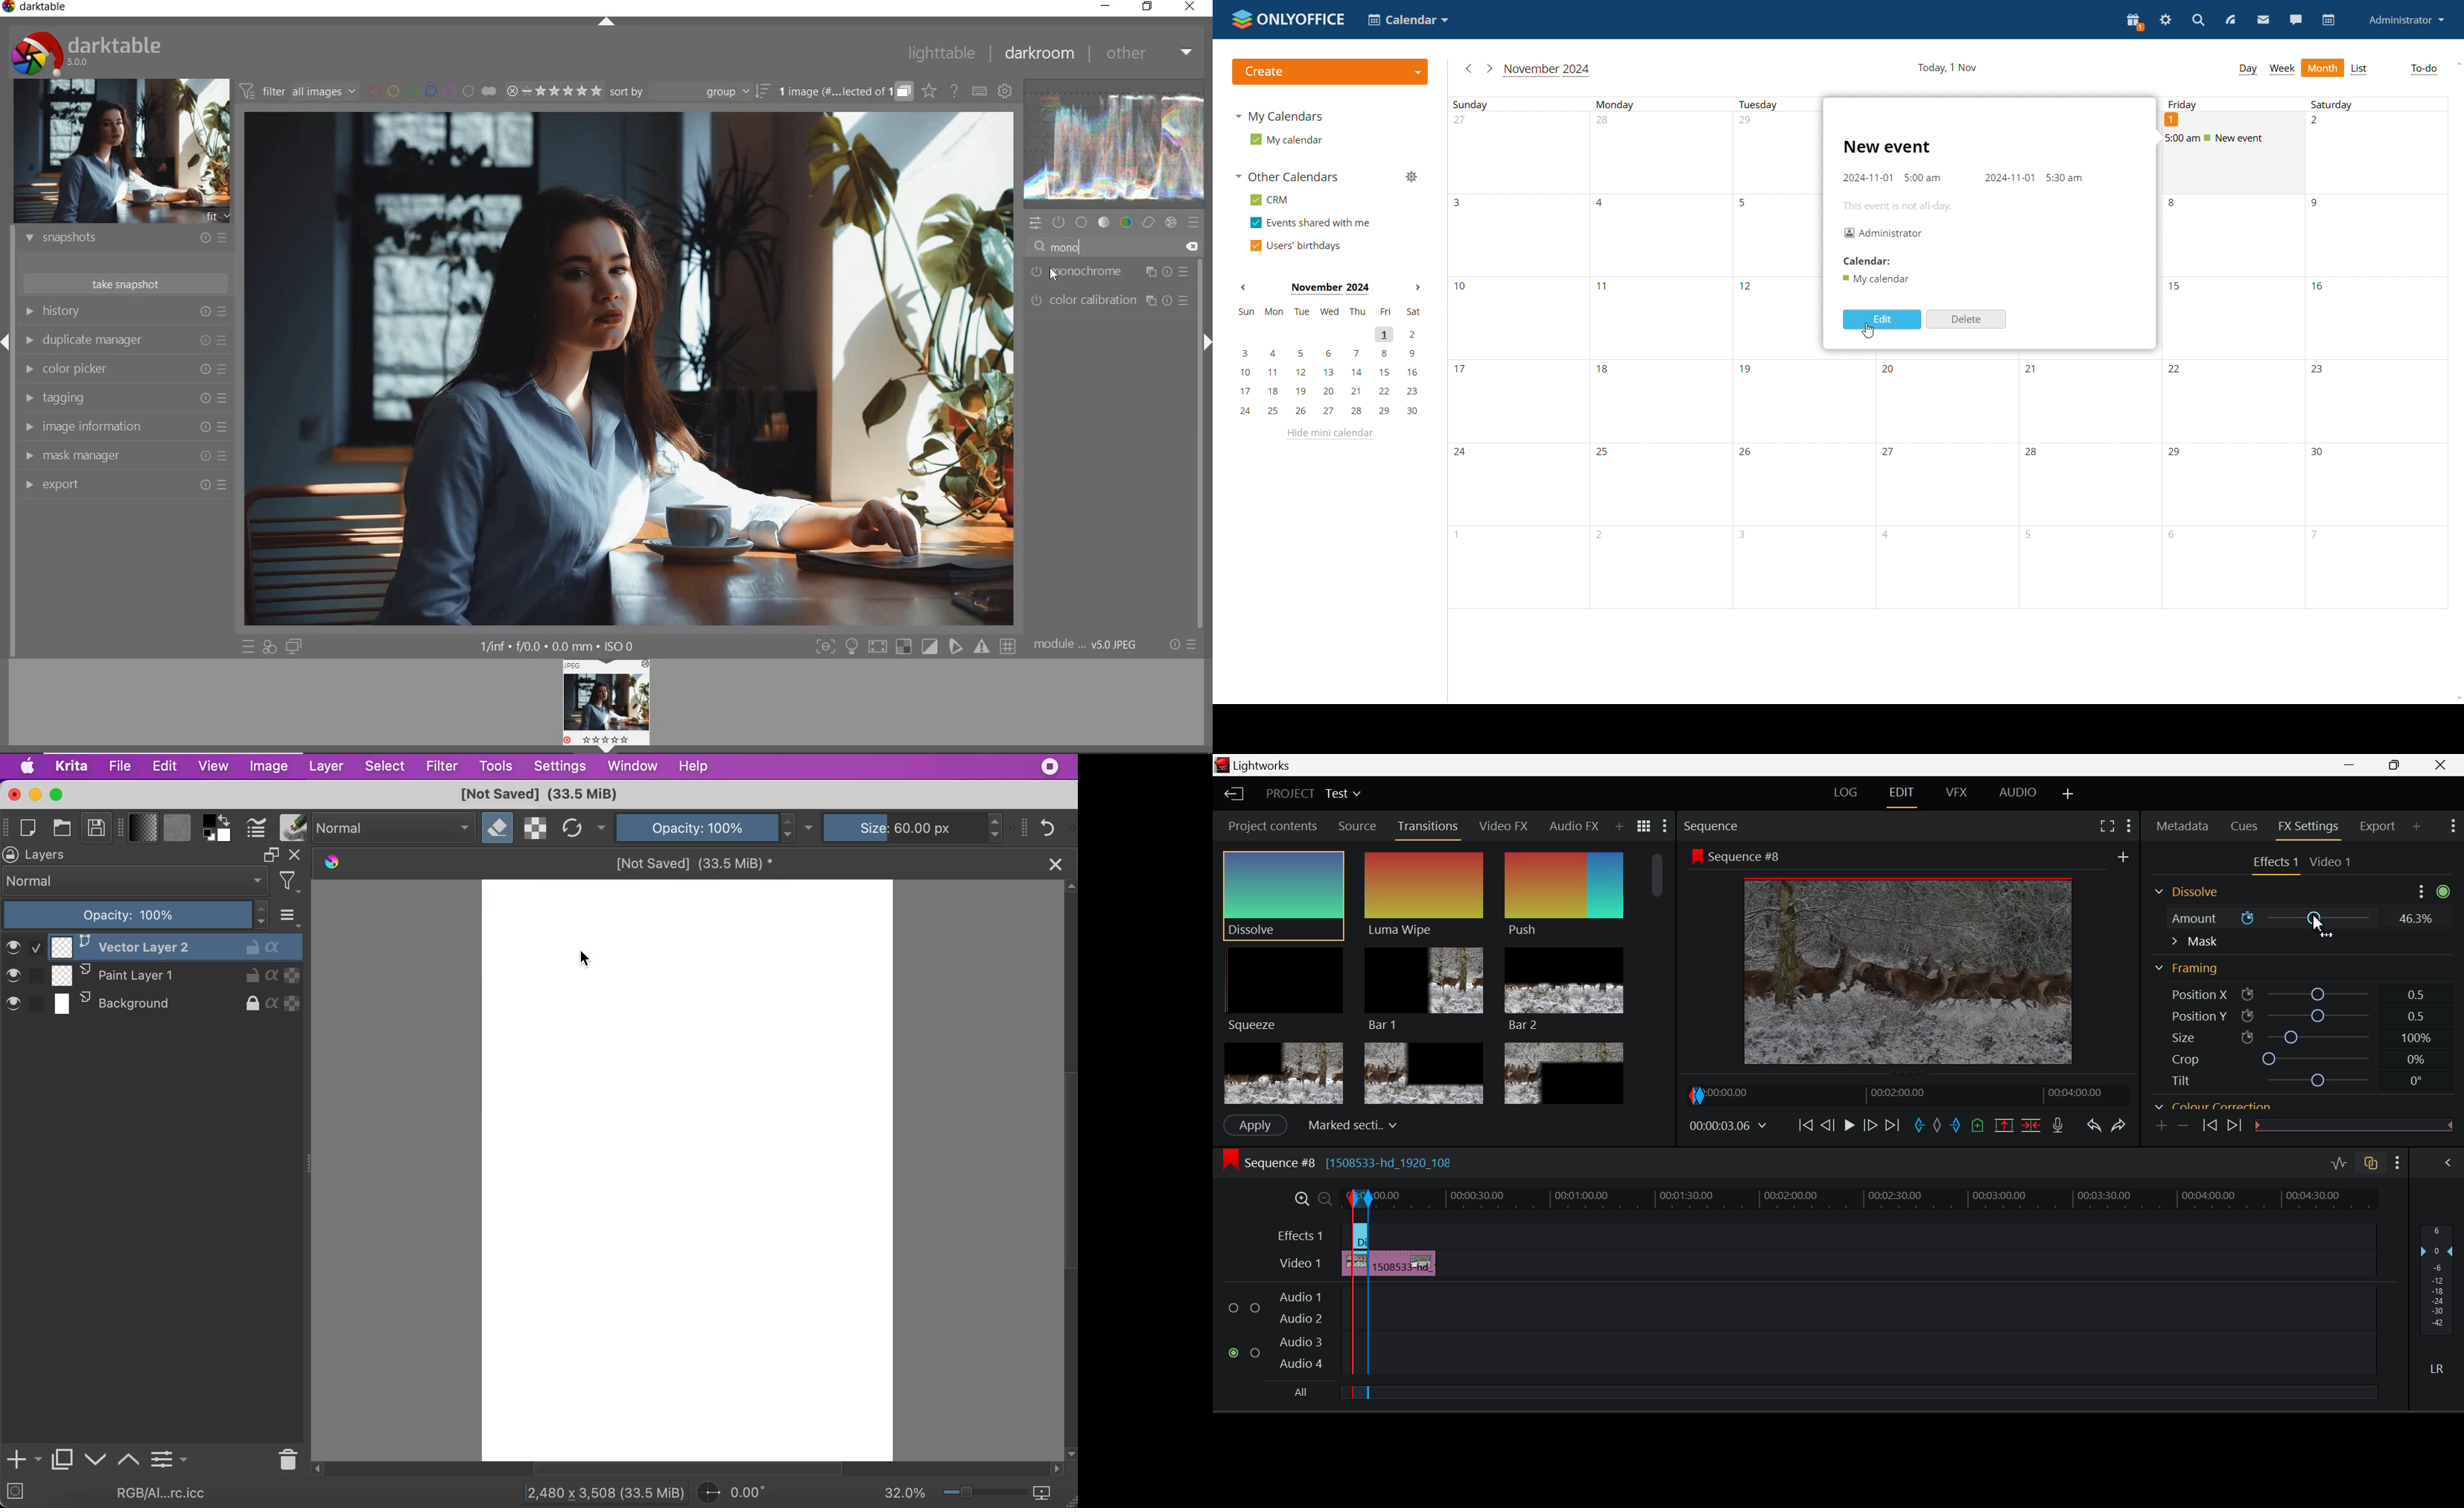 The width and height of the screenshot is (2464, 1512). Describe the element at coordinates (1235, 1304) in the screenshot. I see `Audio Input Checkbox` at that location.